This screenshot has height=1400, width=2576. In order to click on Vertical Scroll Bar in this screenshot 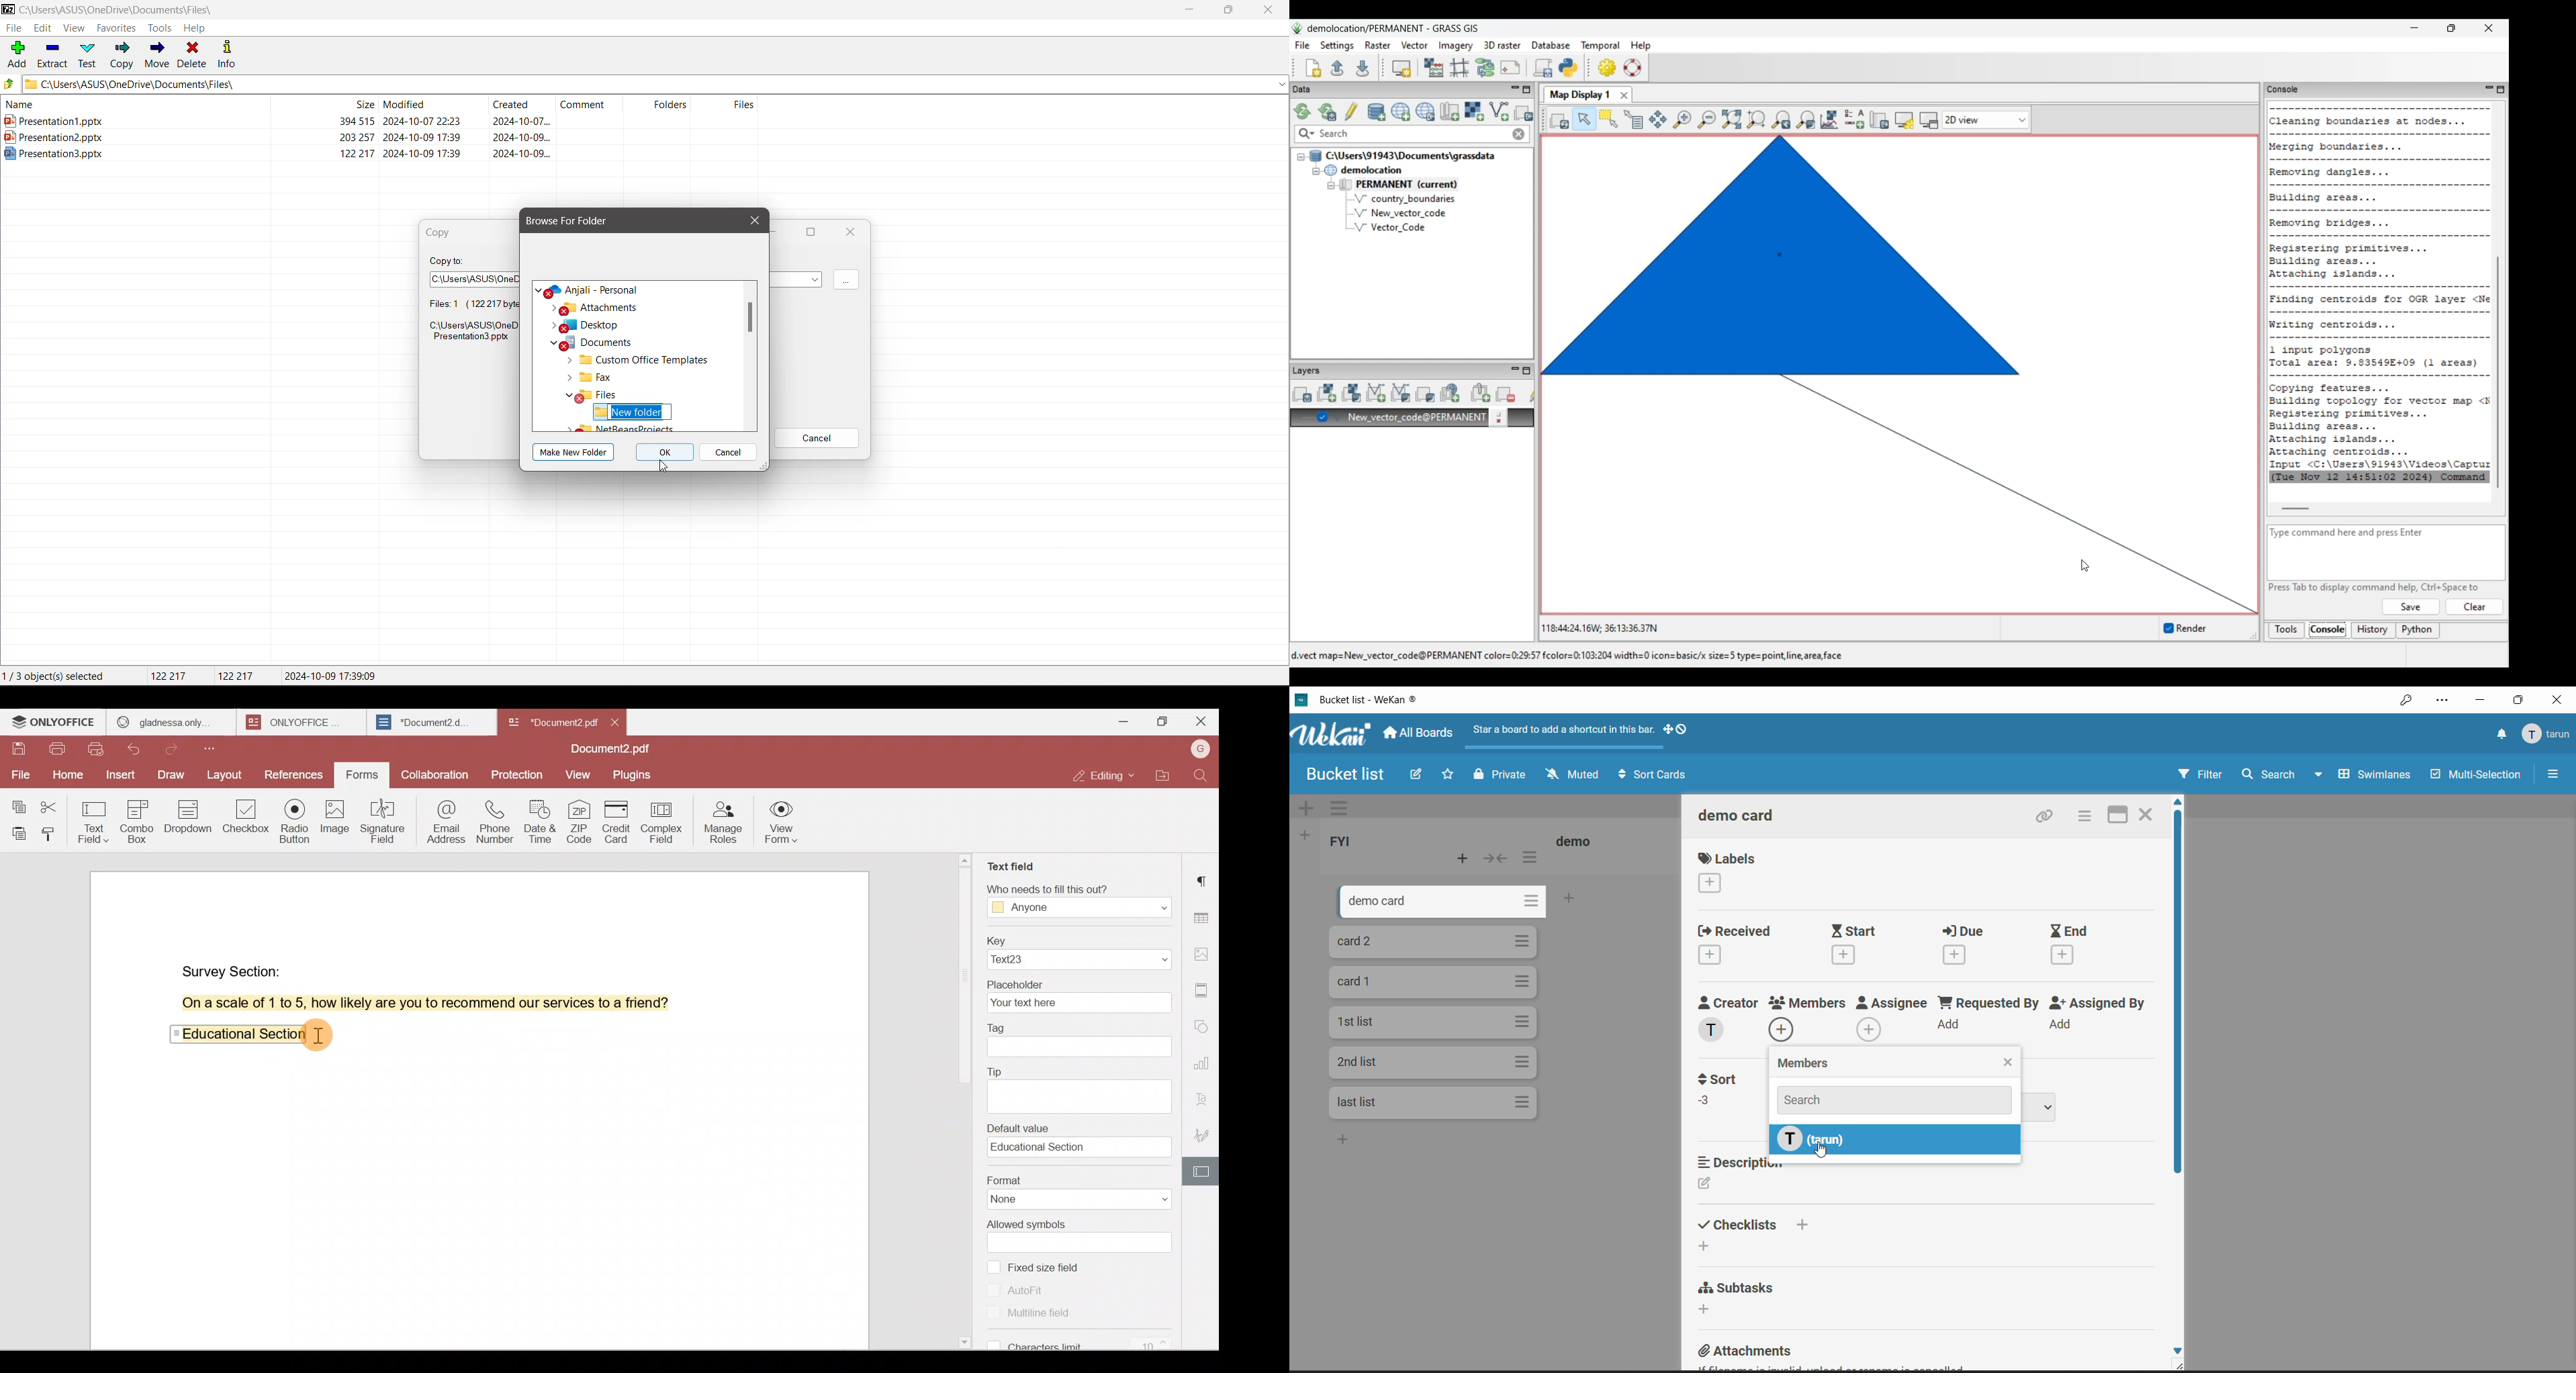, I will do `click(751, 320)`.